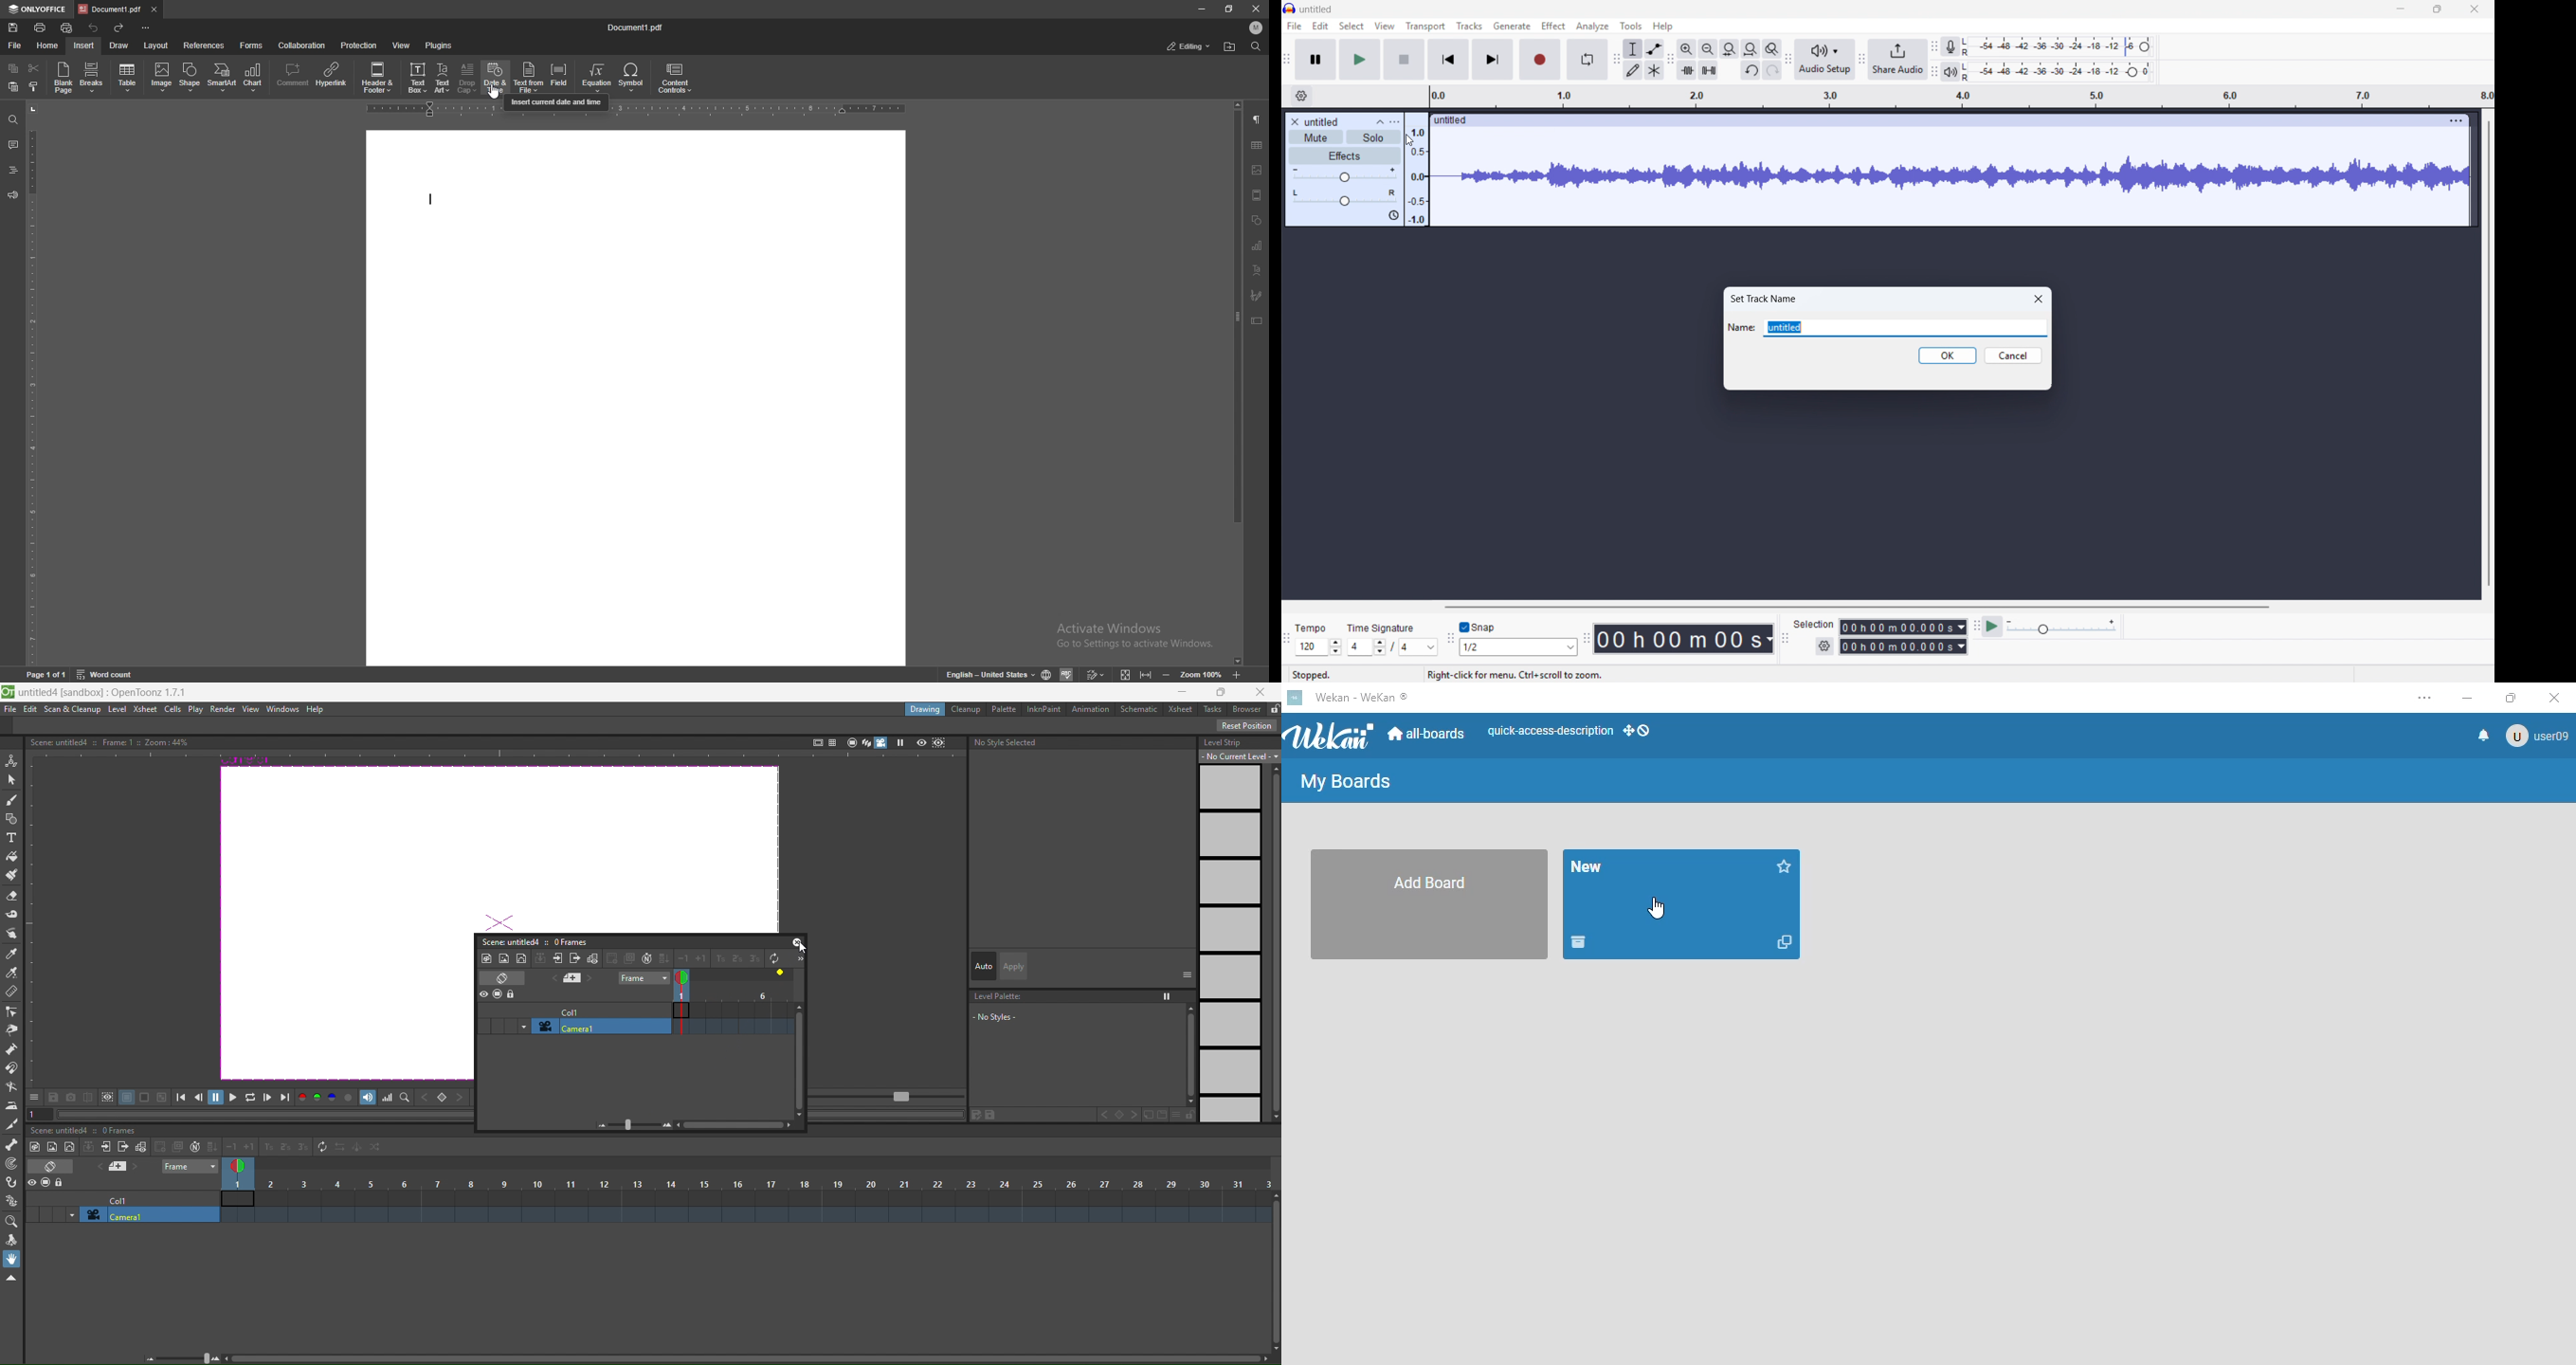 Image resolution: width=2576 pixels, height=1372 pixels. I want to click on print, so click(40, 28).